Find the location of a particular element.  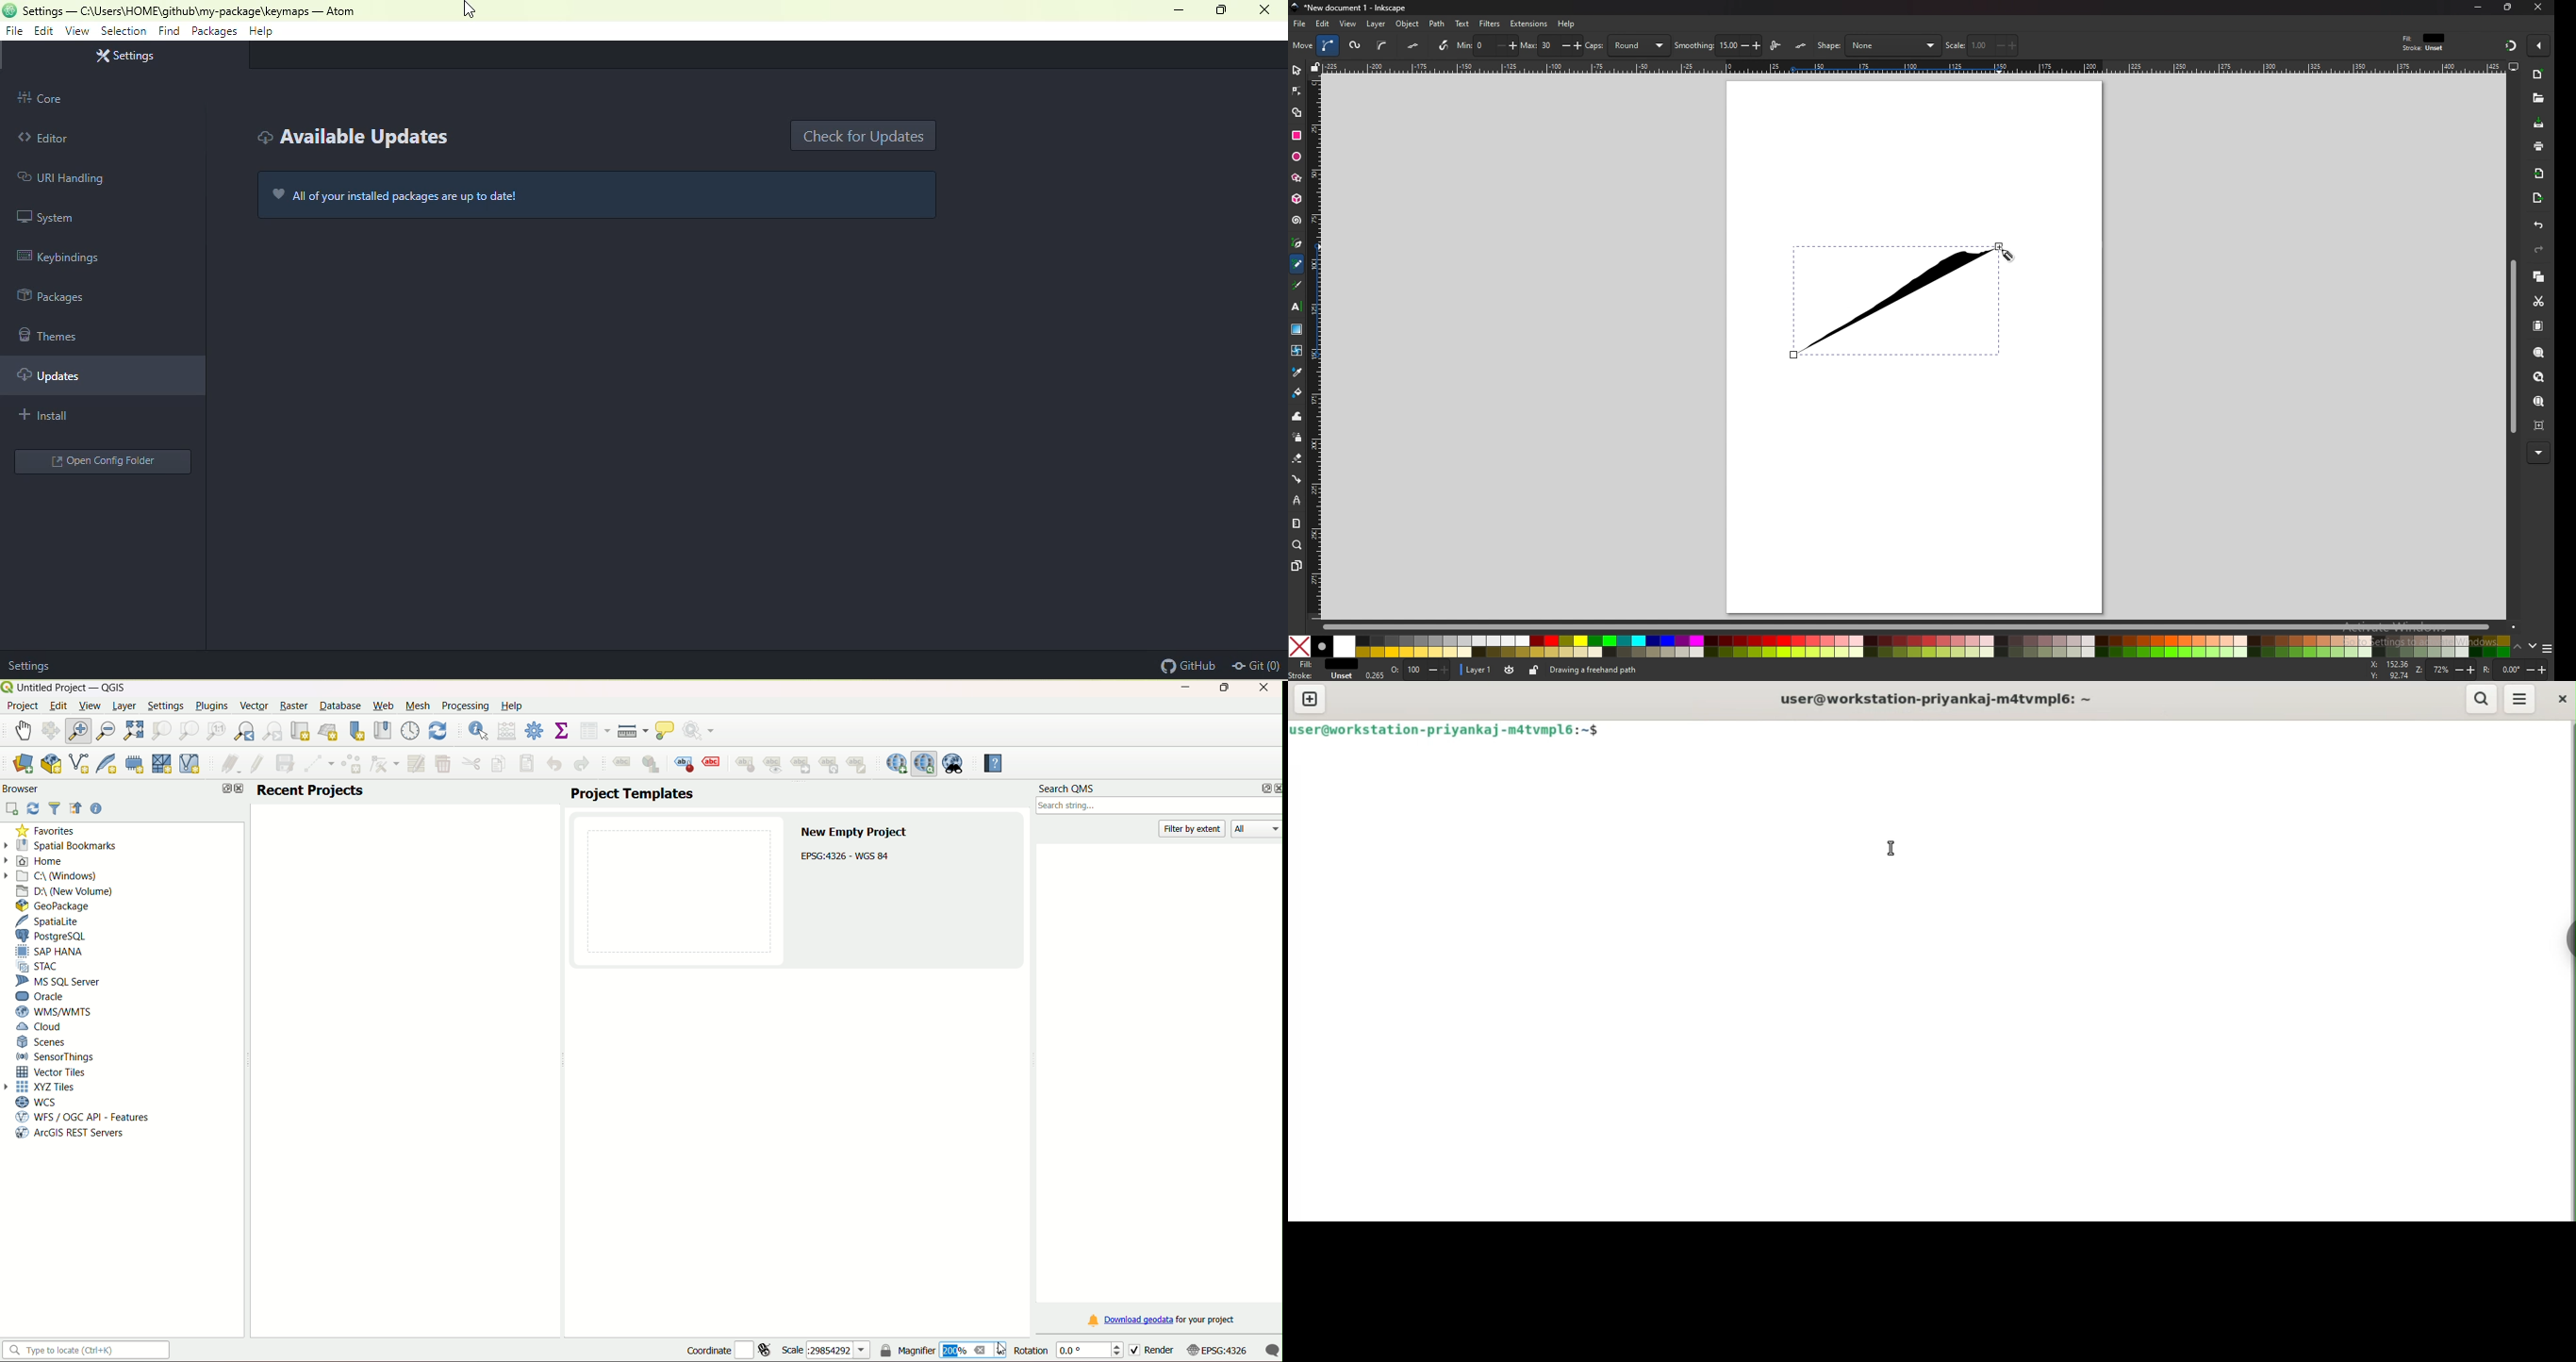

vertex tool is located at coordinates (385, 763).